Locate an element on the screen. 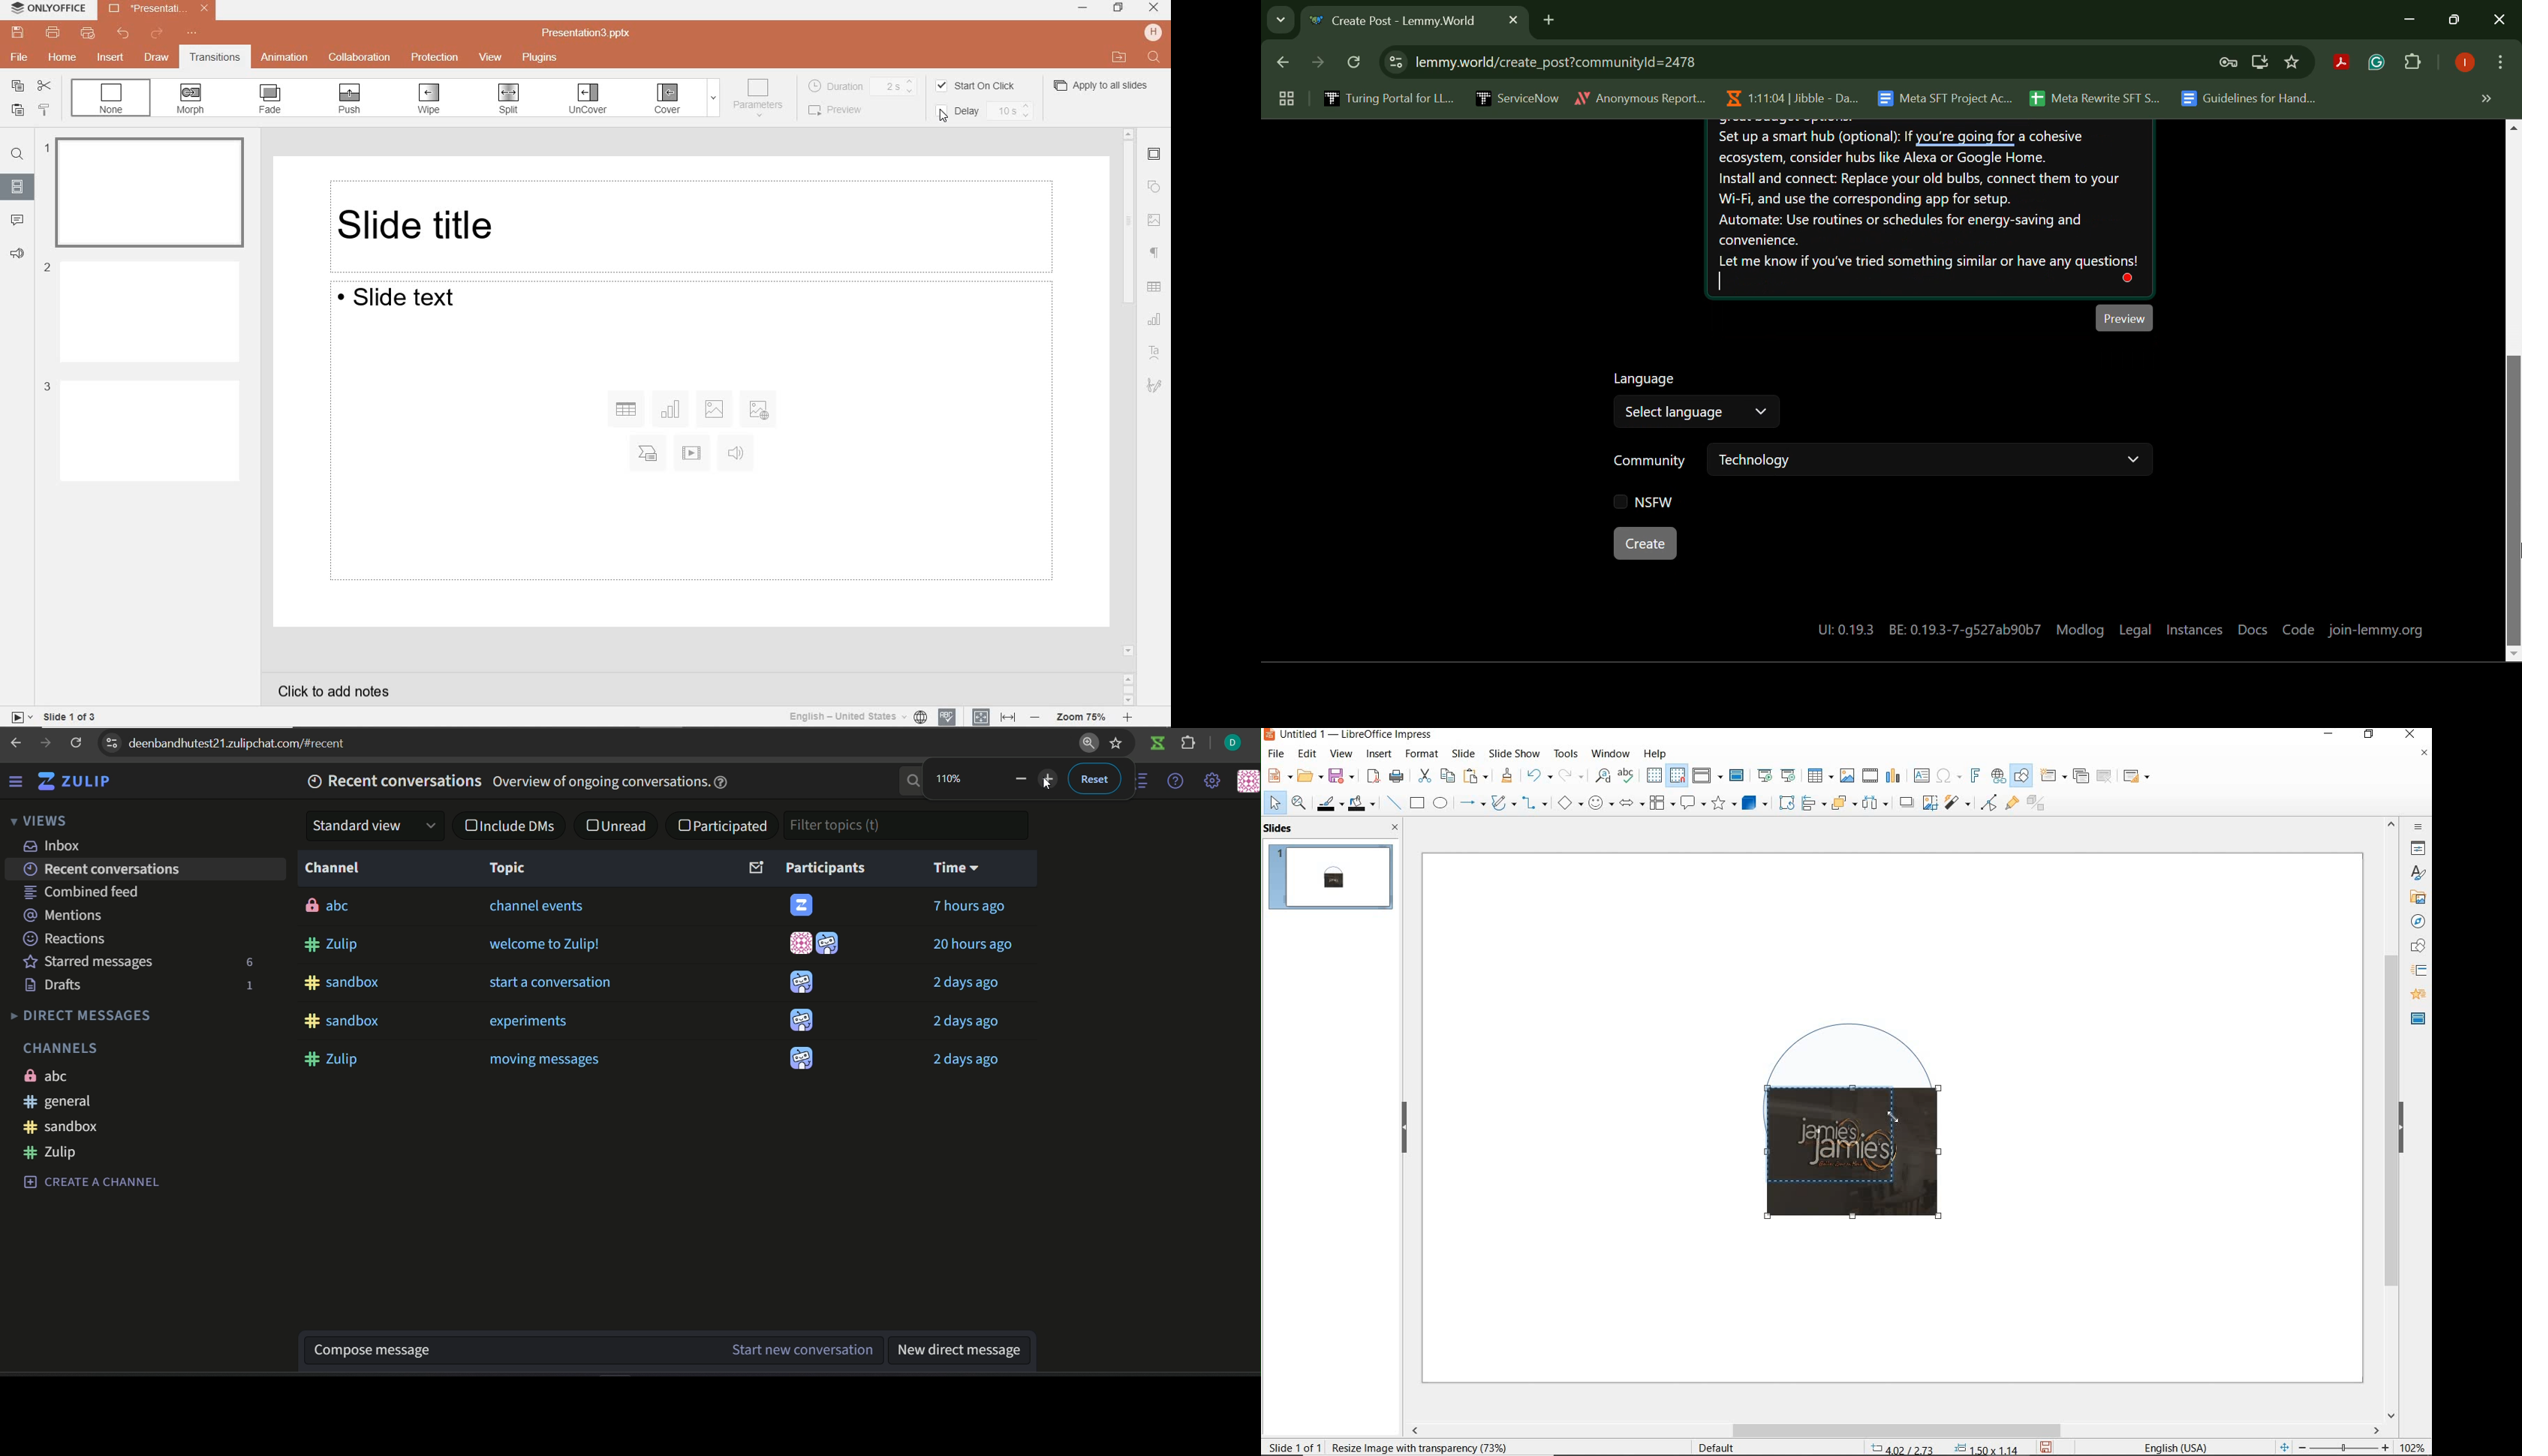 Image resolution: width=2548 pixels, height=1456 pixels. basic shapes is located at coordinates (1570, 805).